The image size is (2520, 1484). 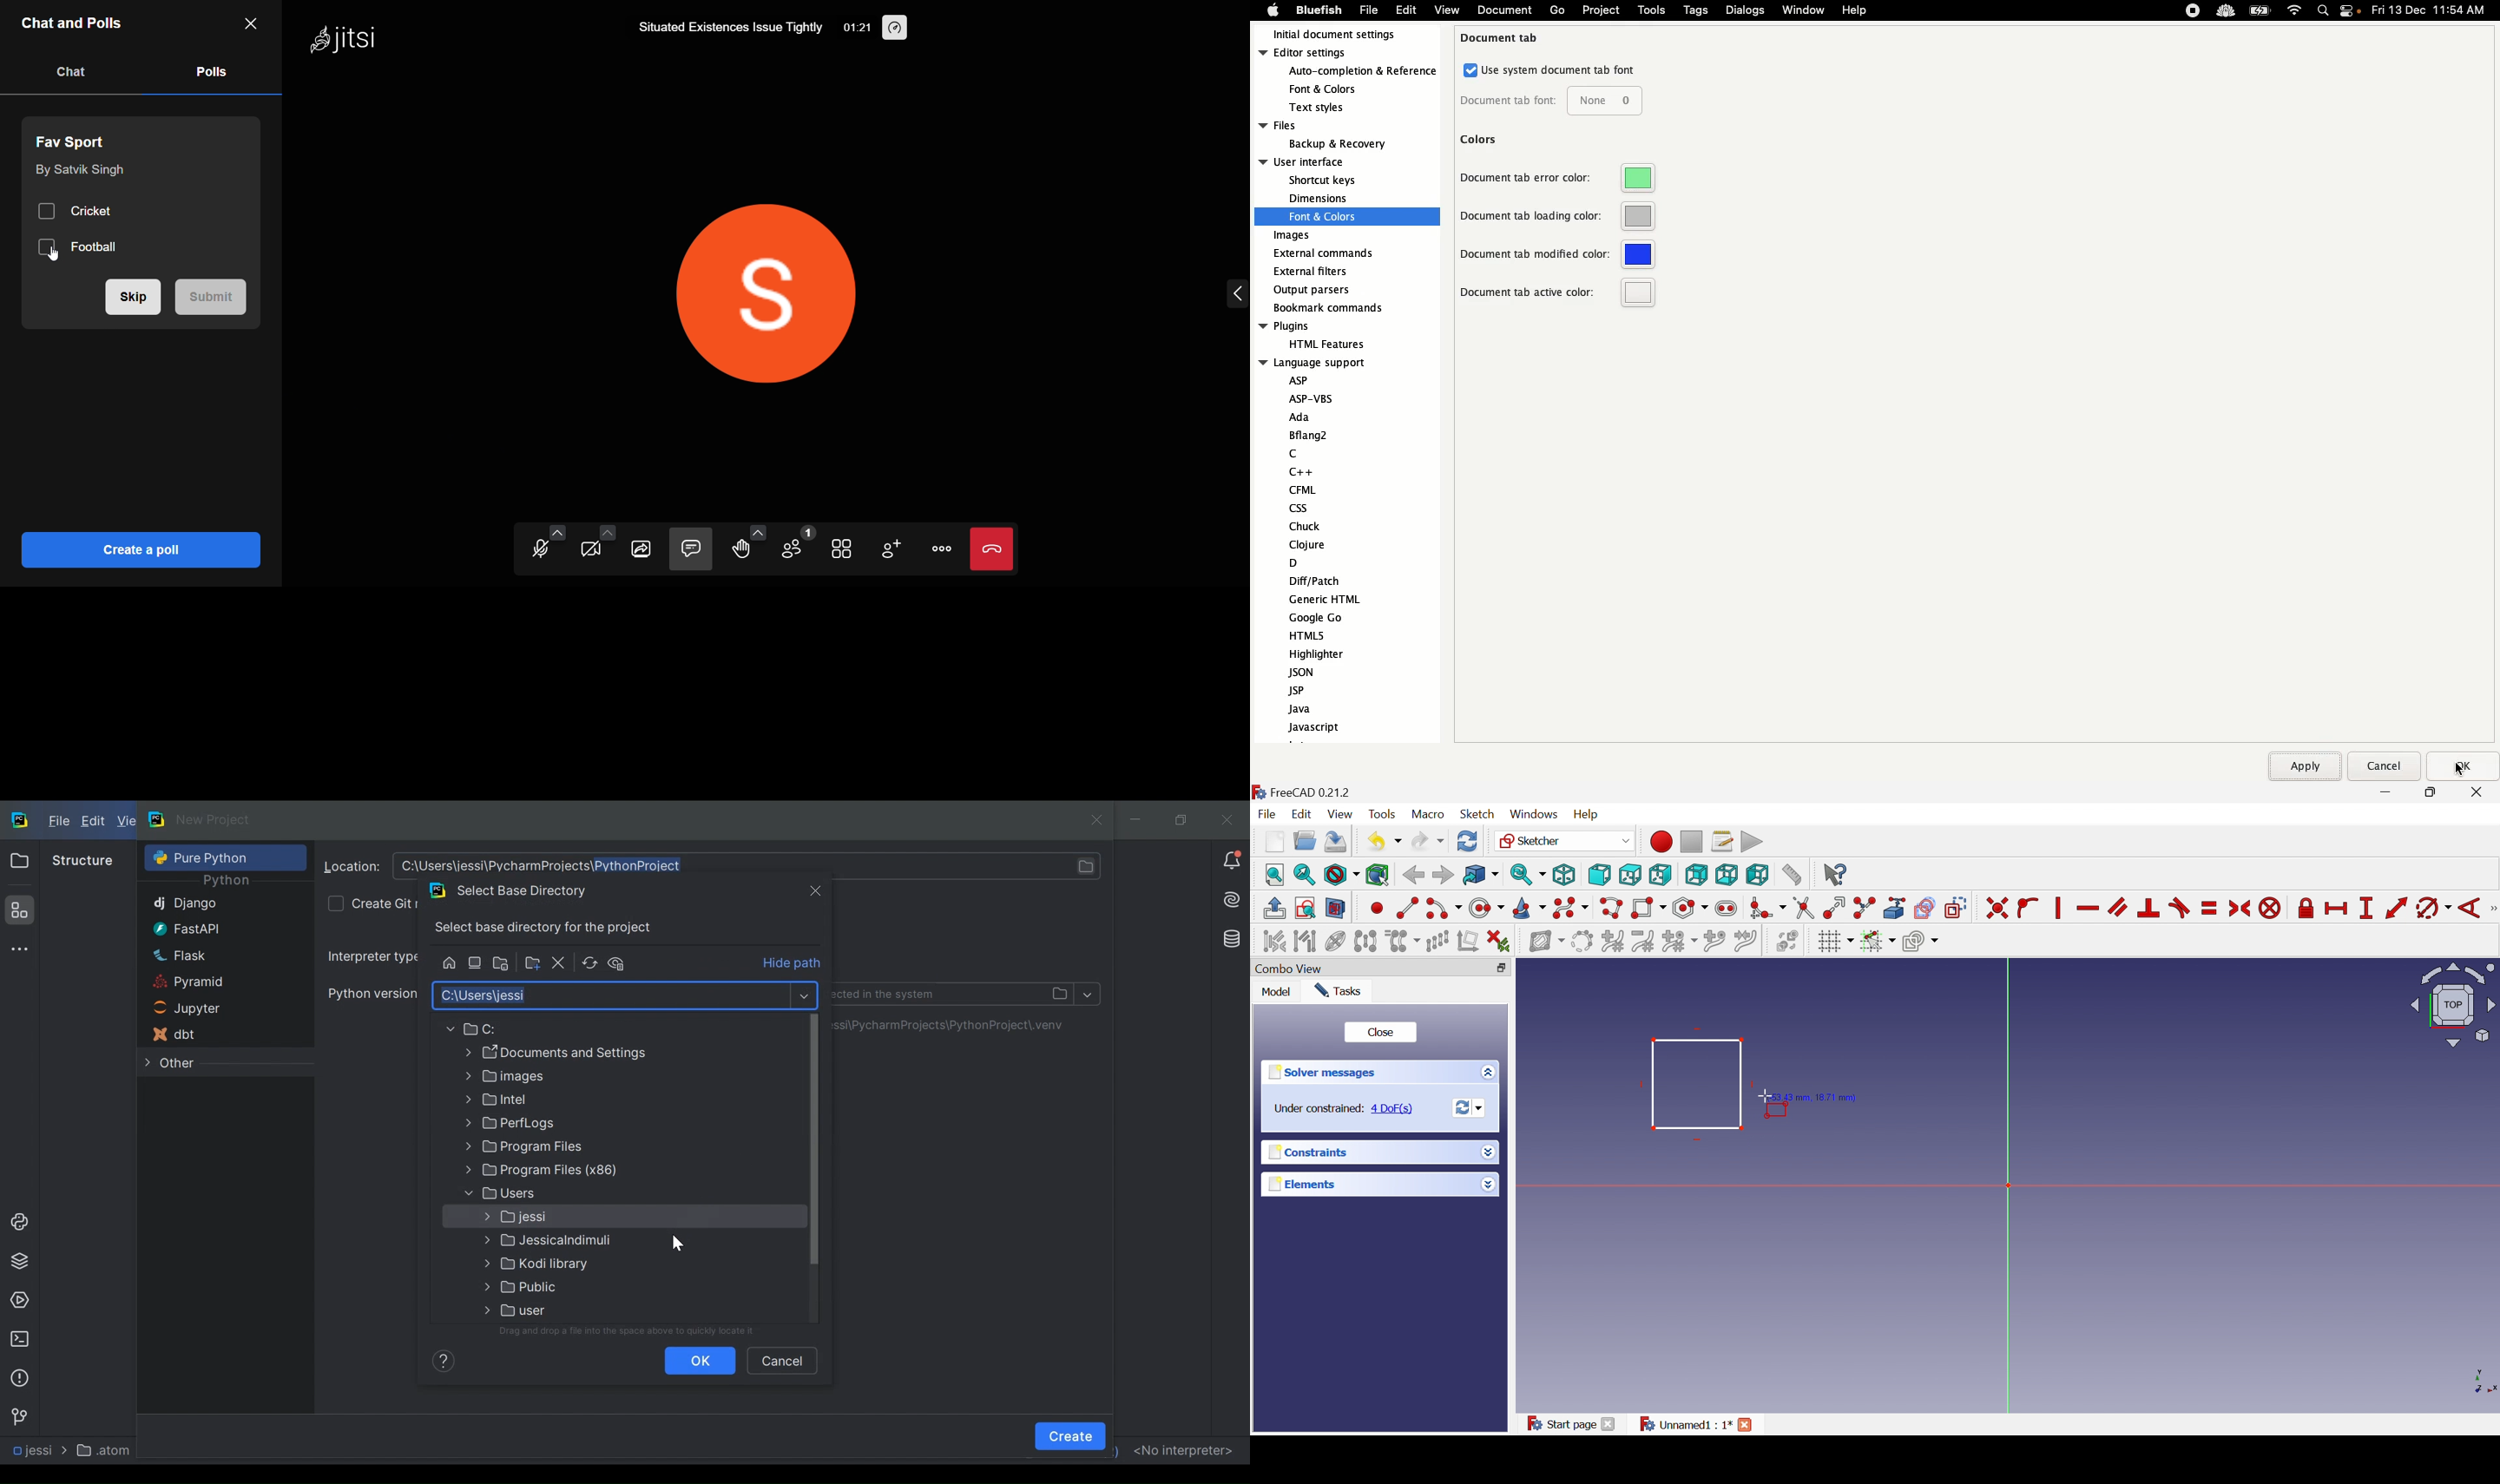 I want to click on Notification, so click(x=2352, y=12).